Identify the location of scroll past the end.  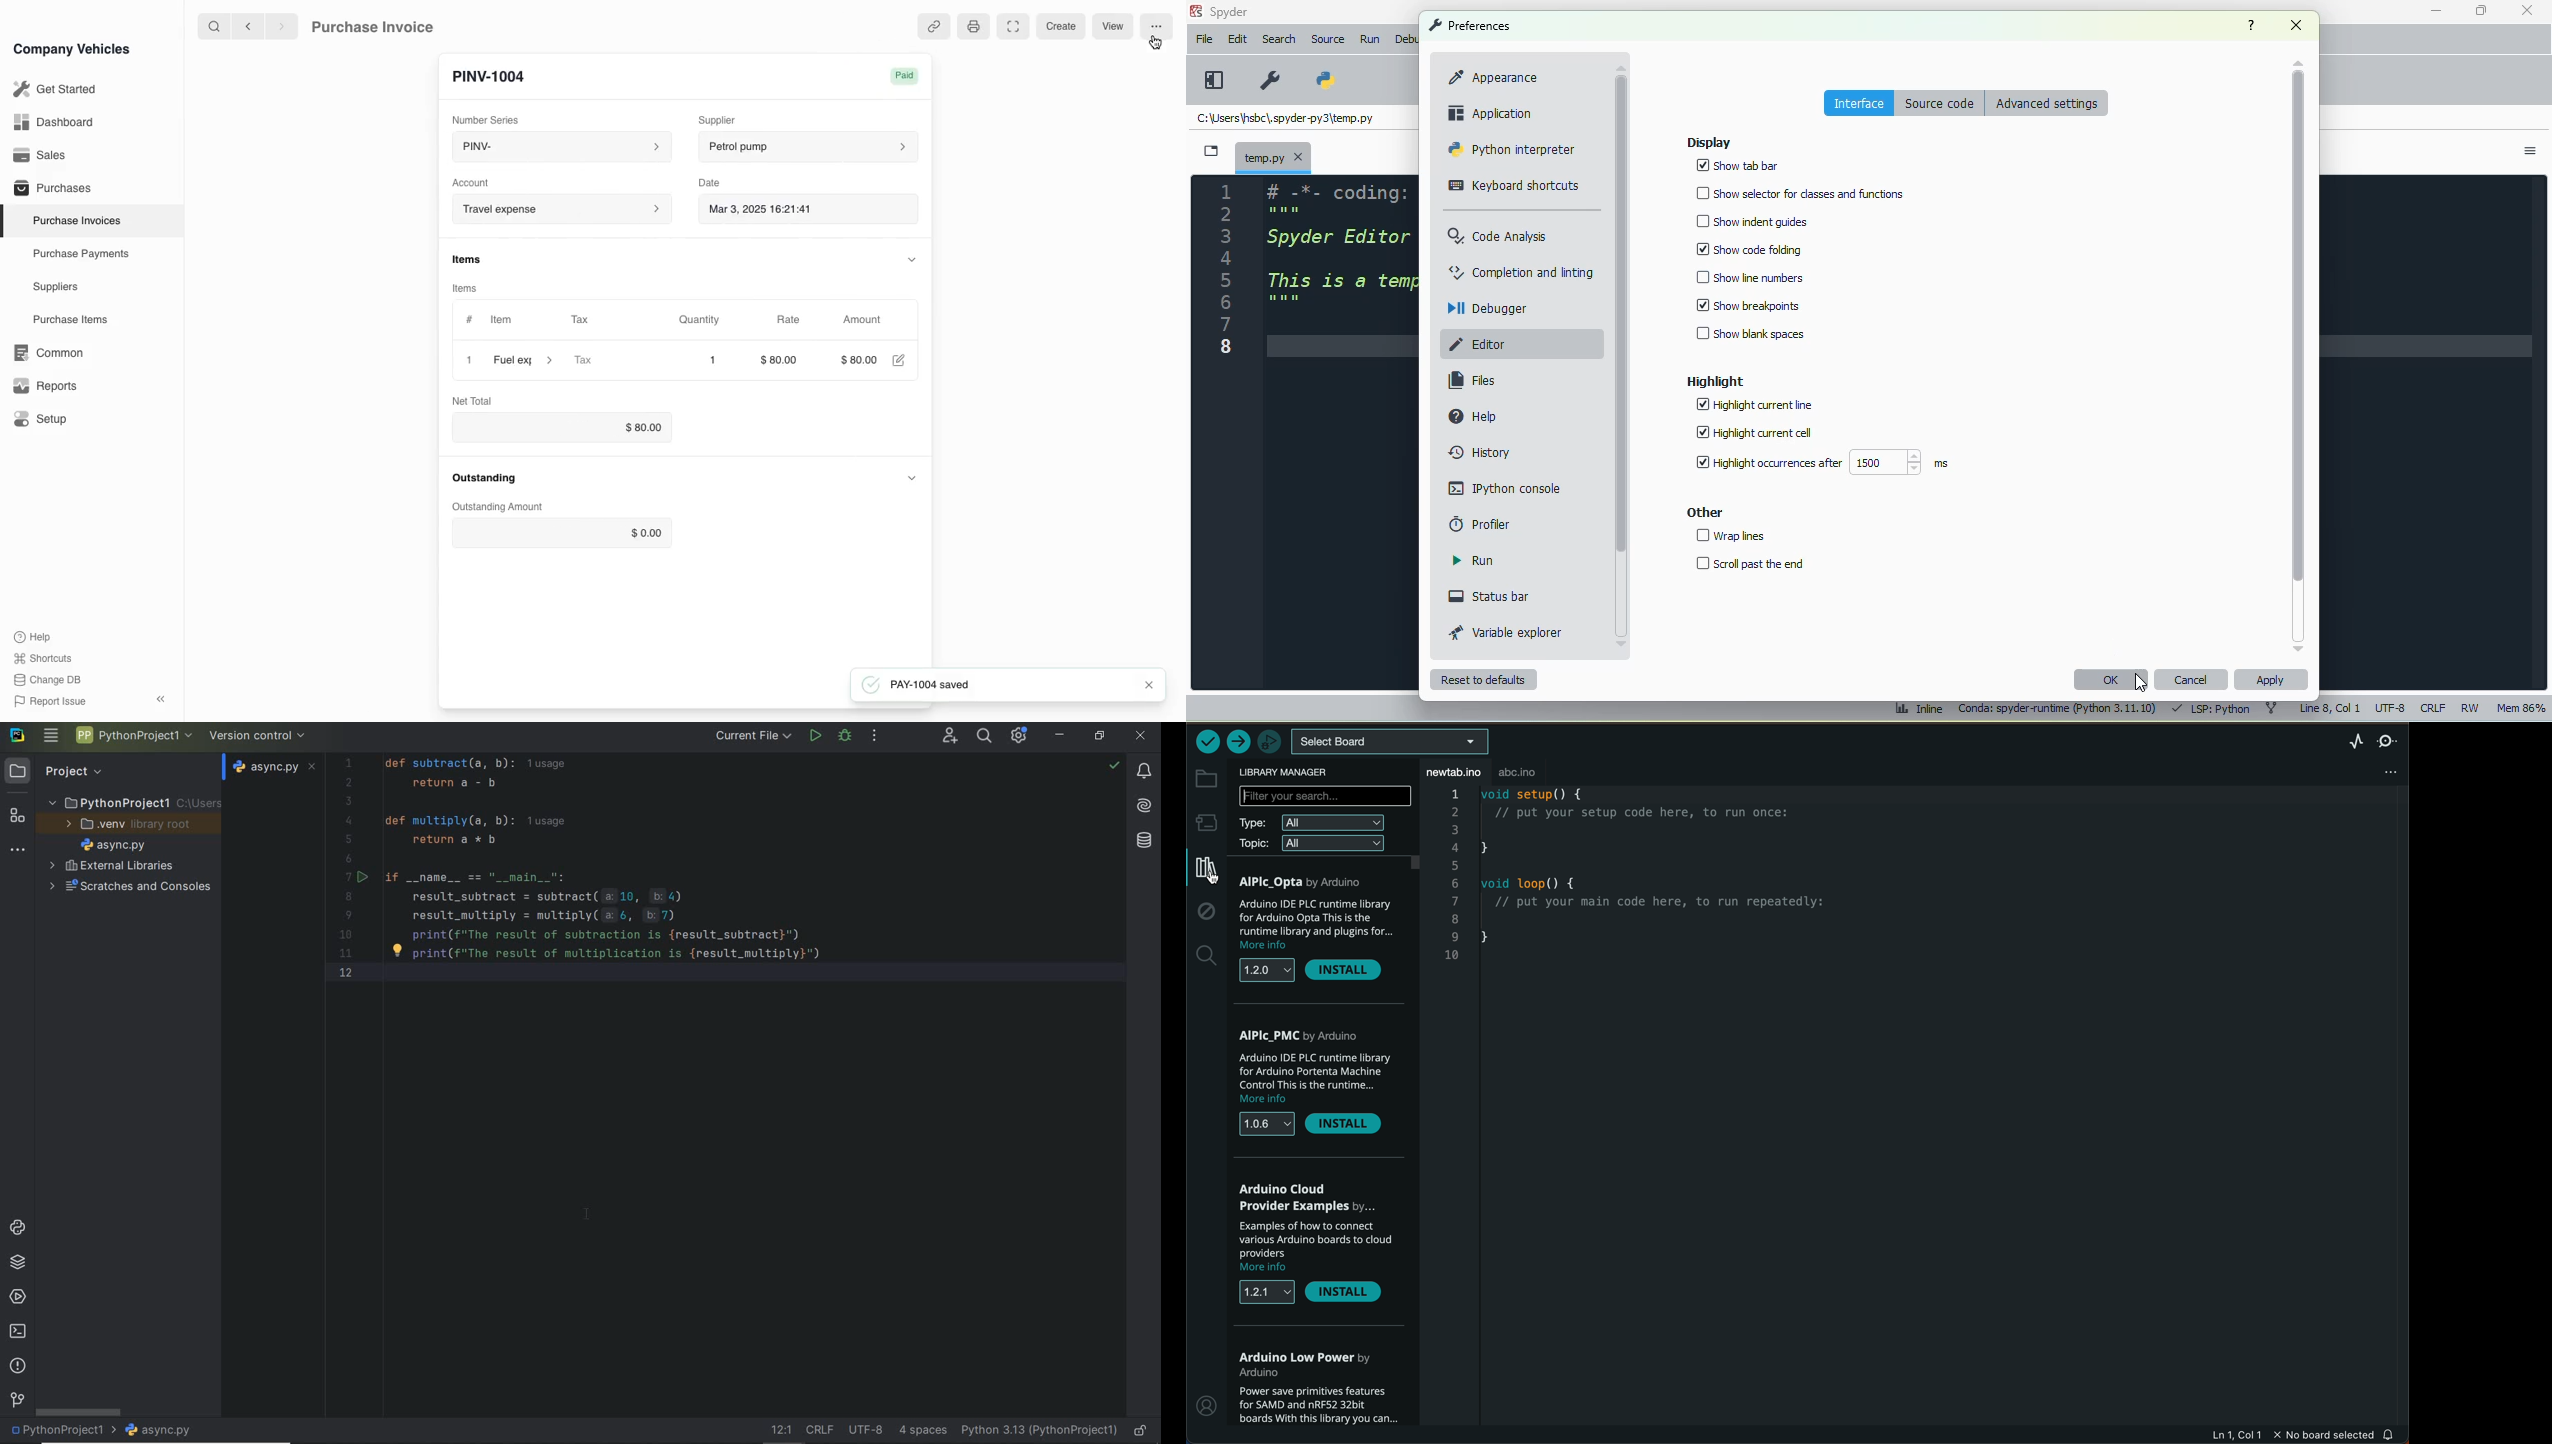
(1751, 564).